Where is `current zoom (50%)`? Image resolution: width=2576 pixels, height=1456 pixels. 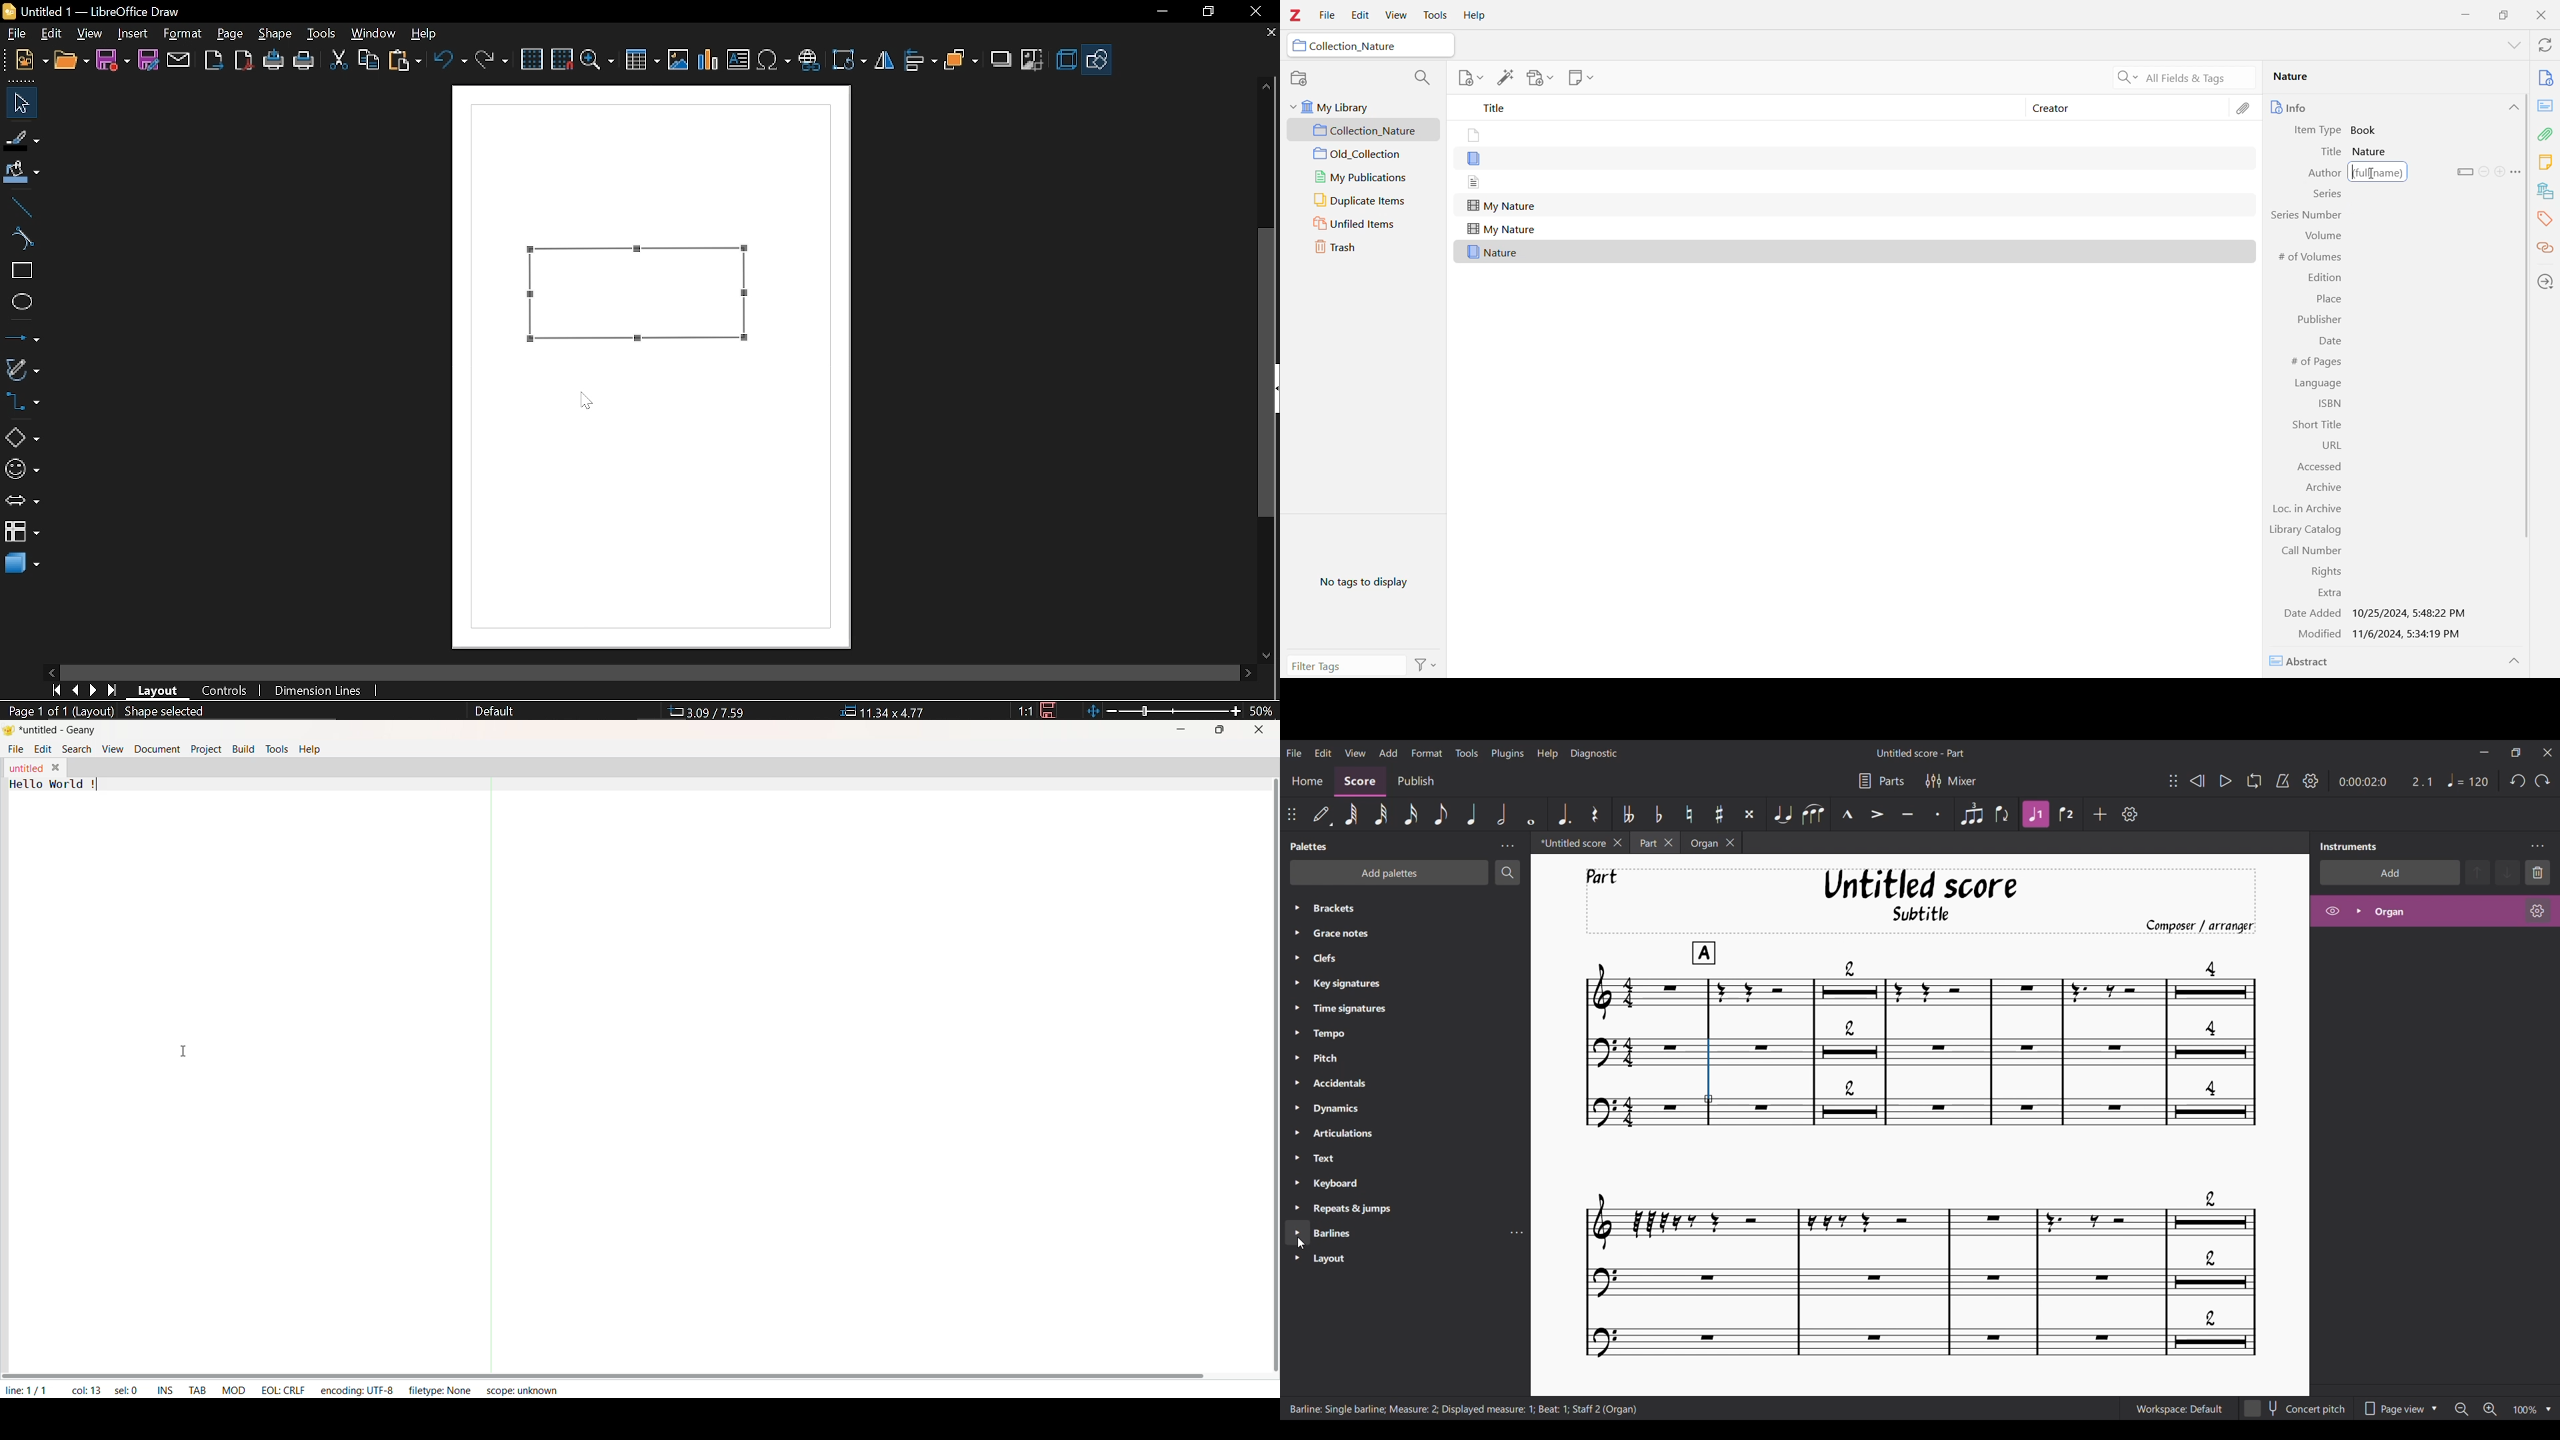
current zoom (50%) is located at coordinates (1263, 711).